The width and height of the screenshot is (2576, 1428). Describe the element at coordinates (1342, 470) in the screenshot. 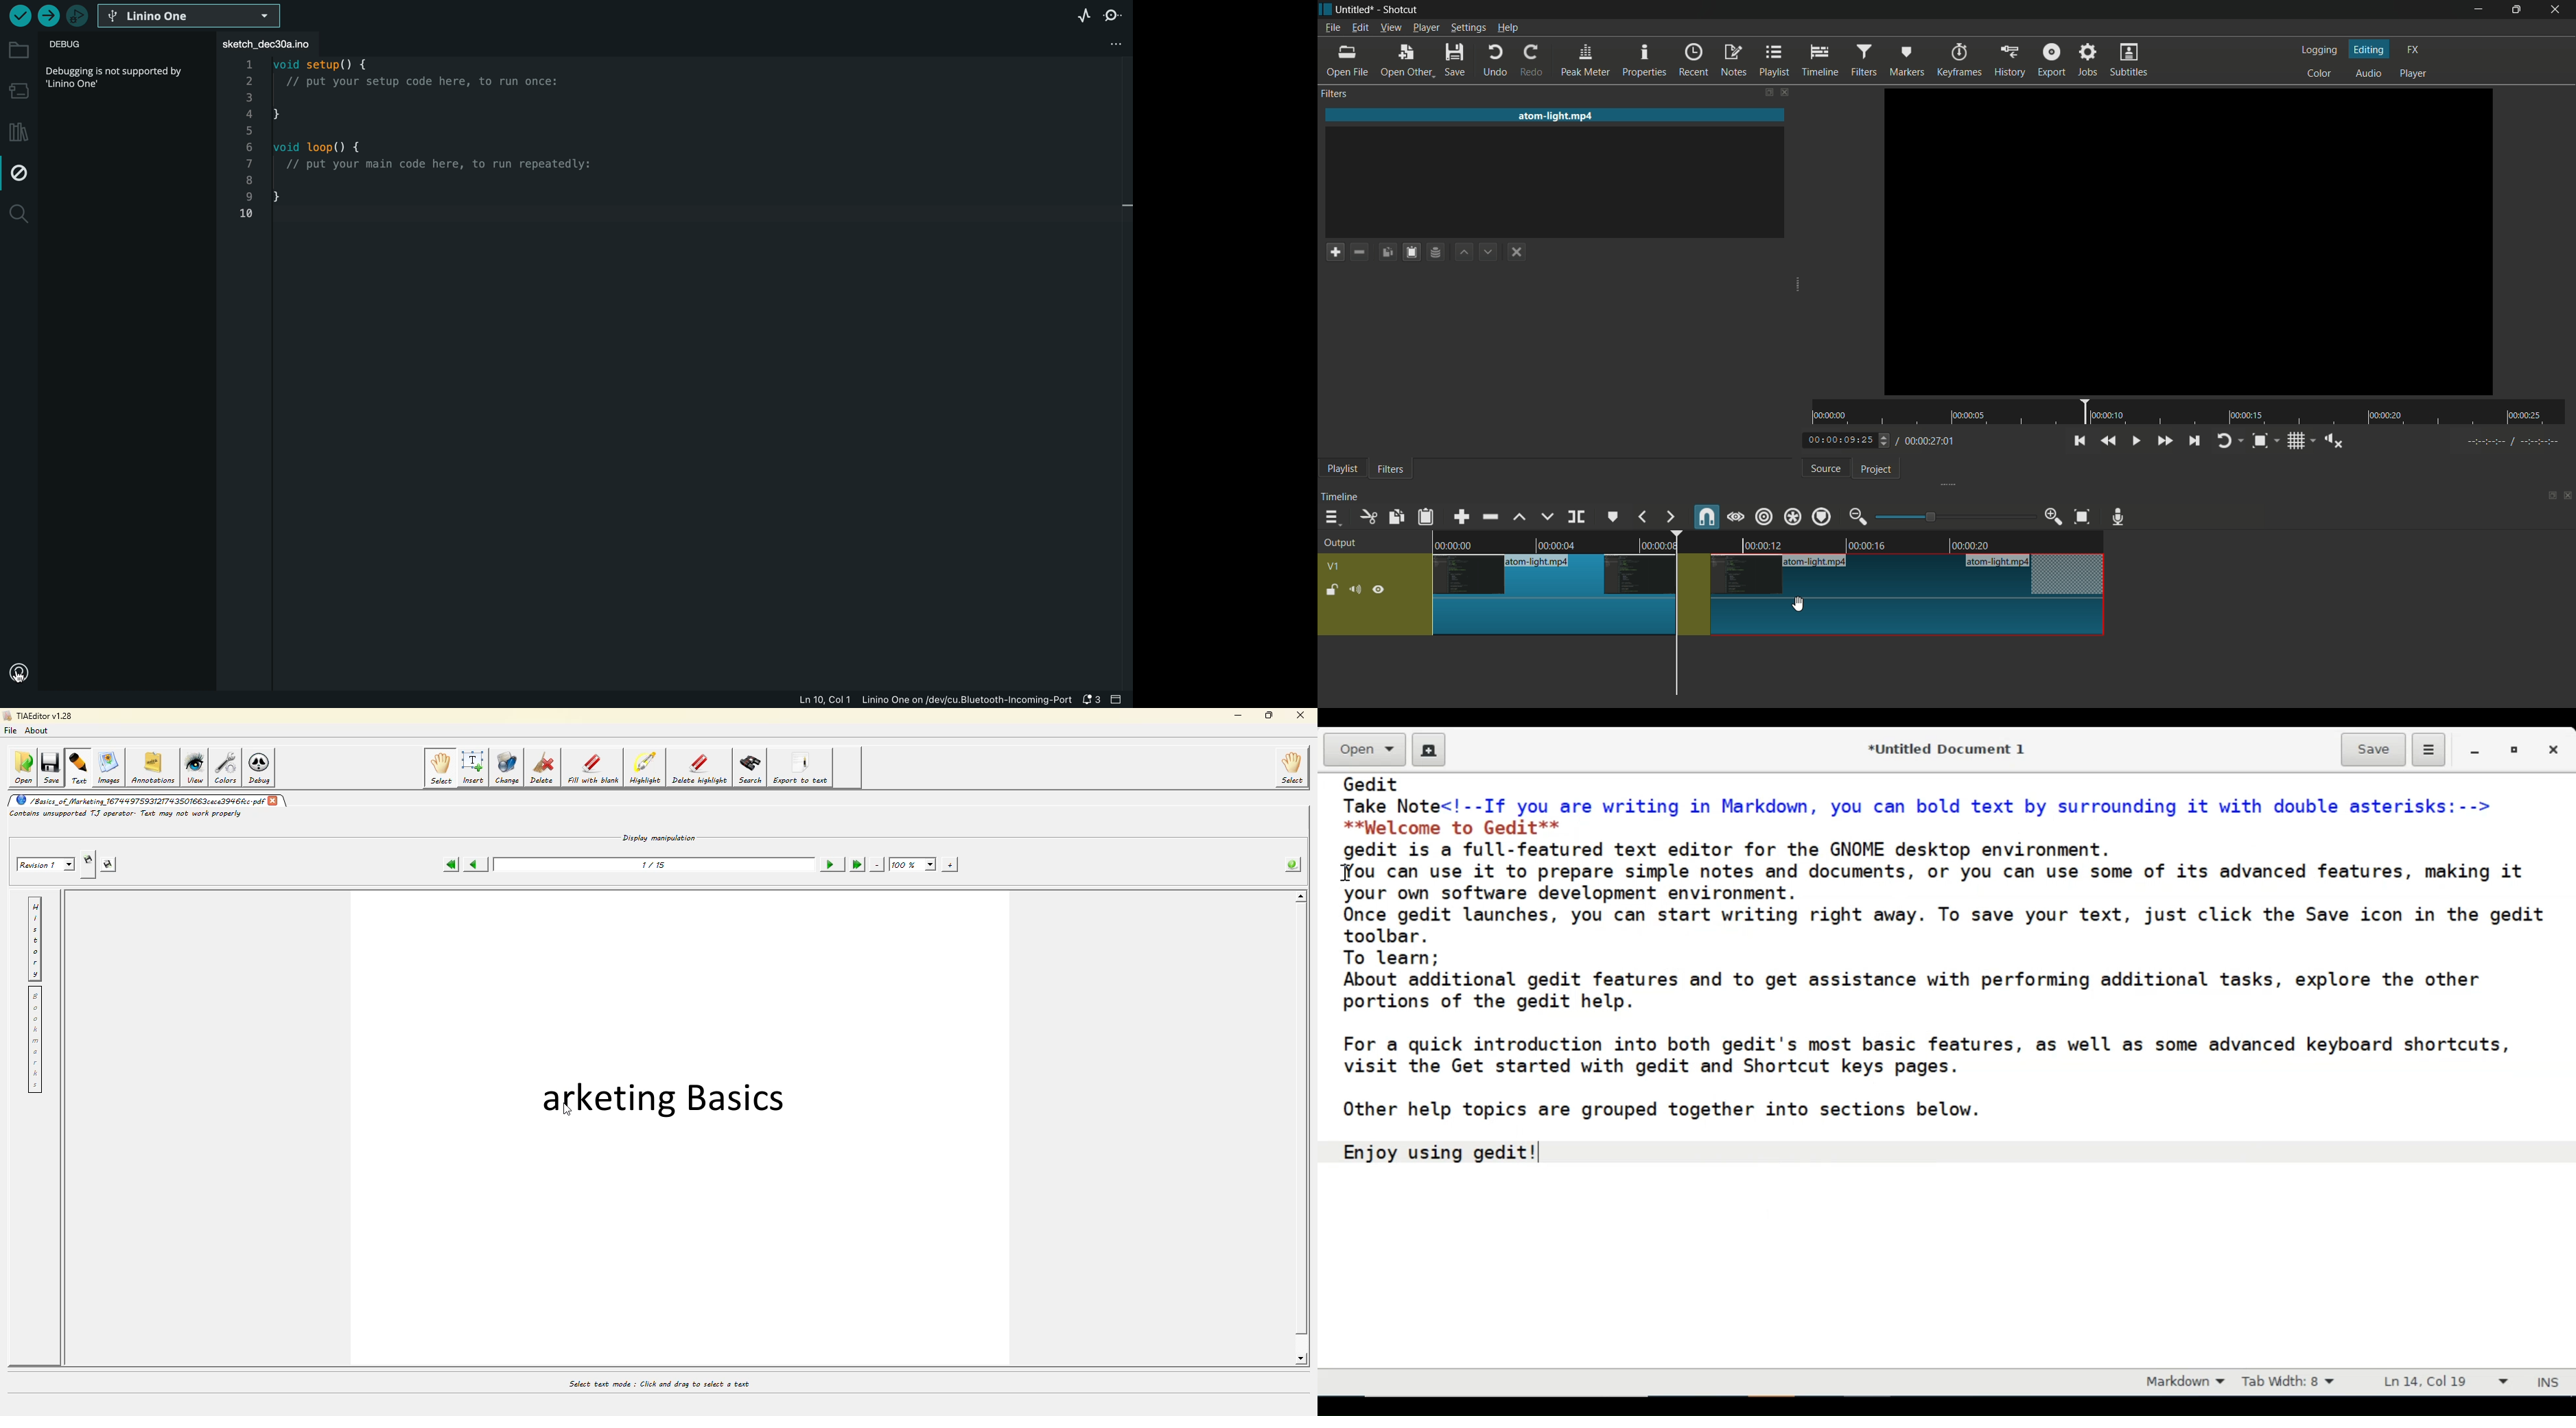

I see `playlist` at that location.